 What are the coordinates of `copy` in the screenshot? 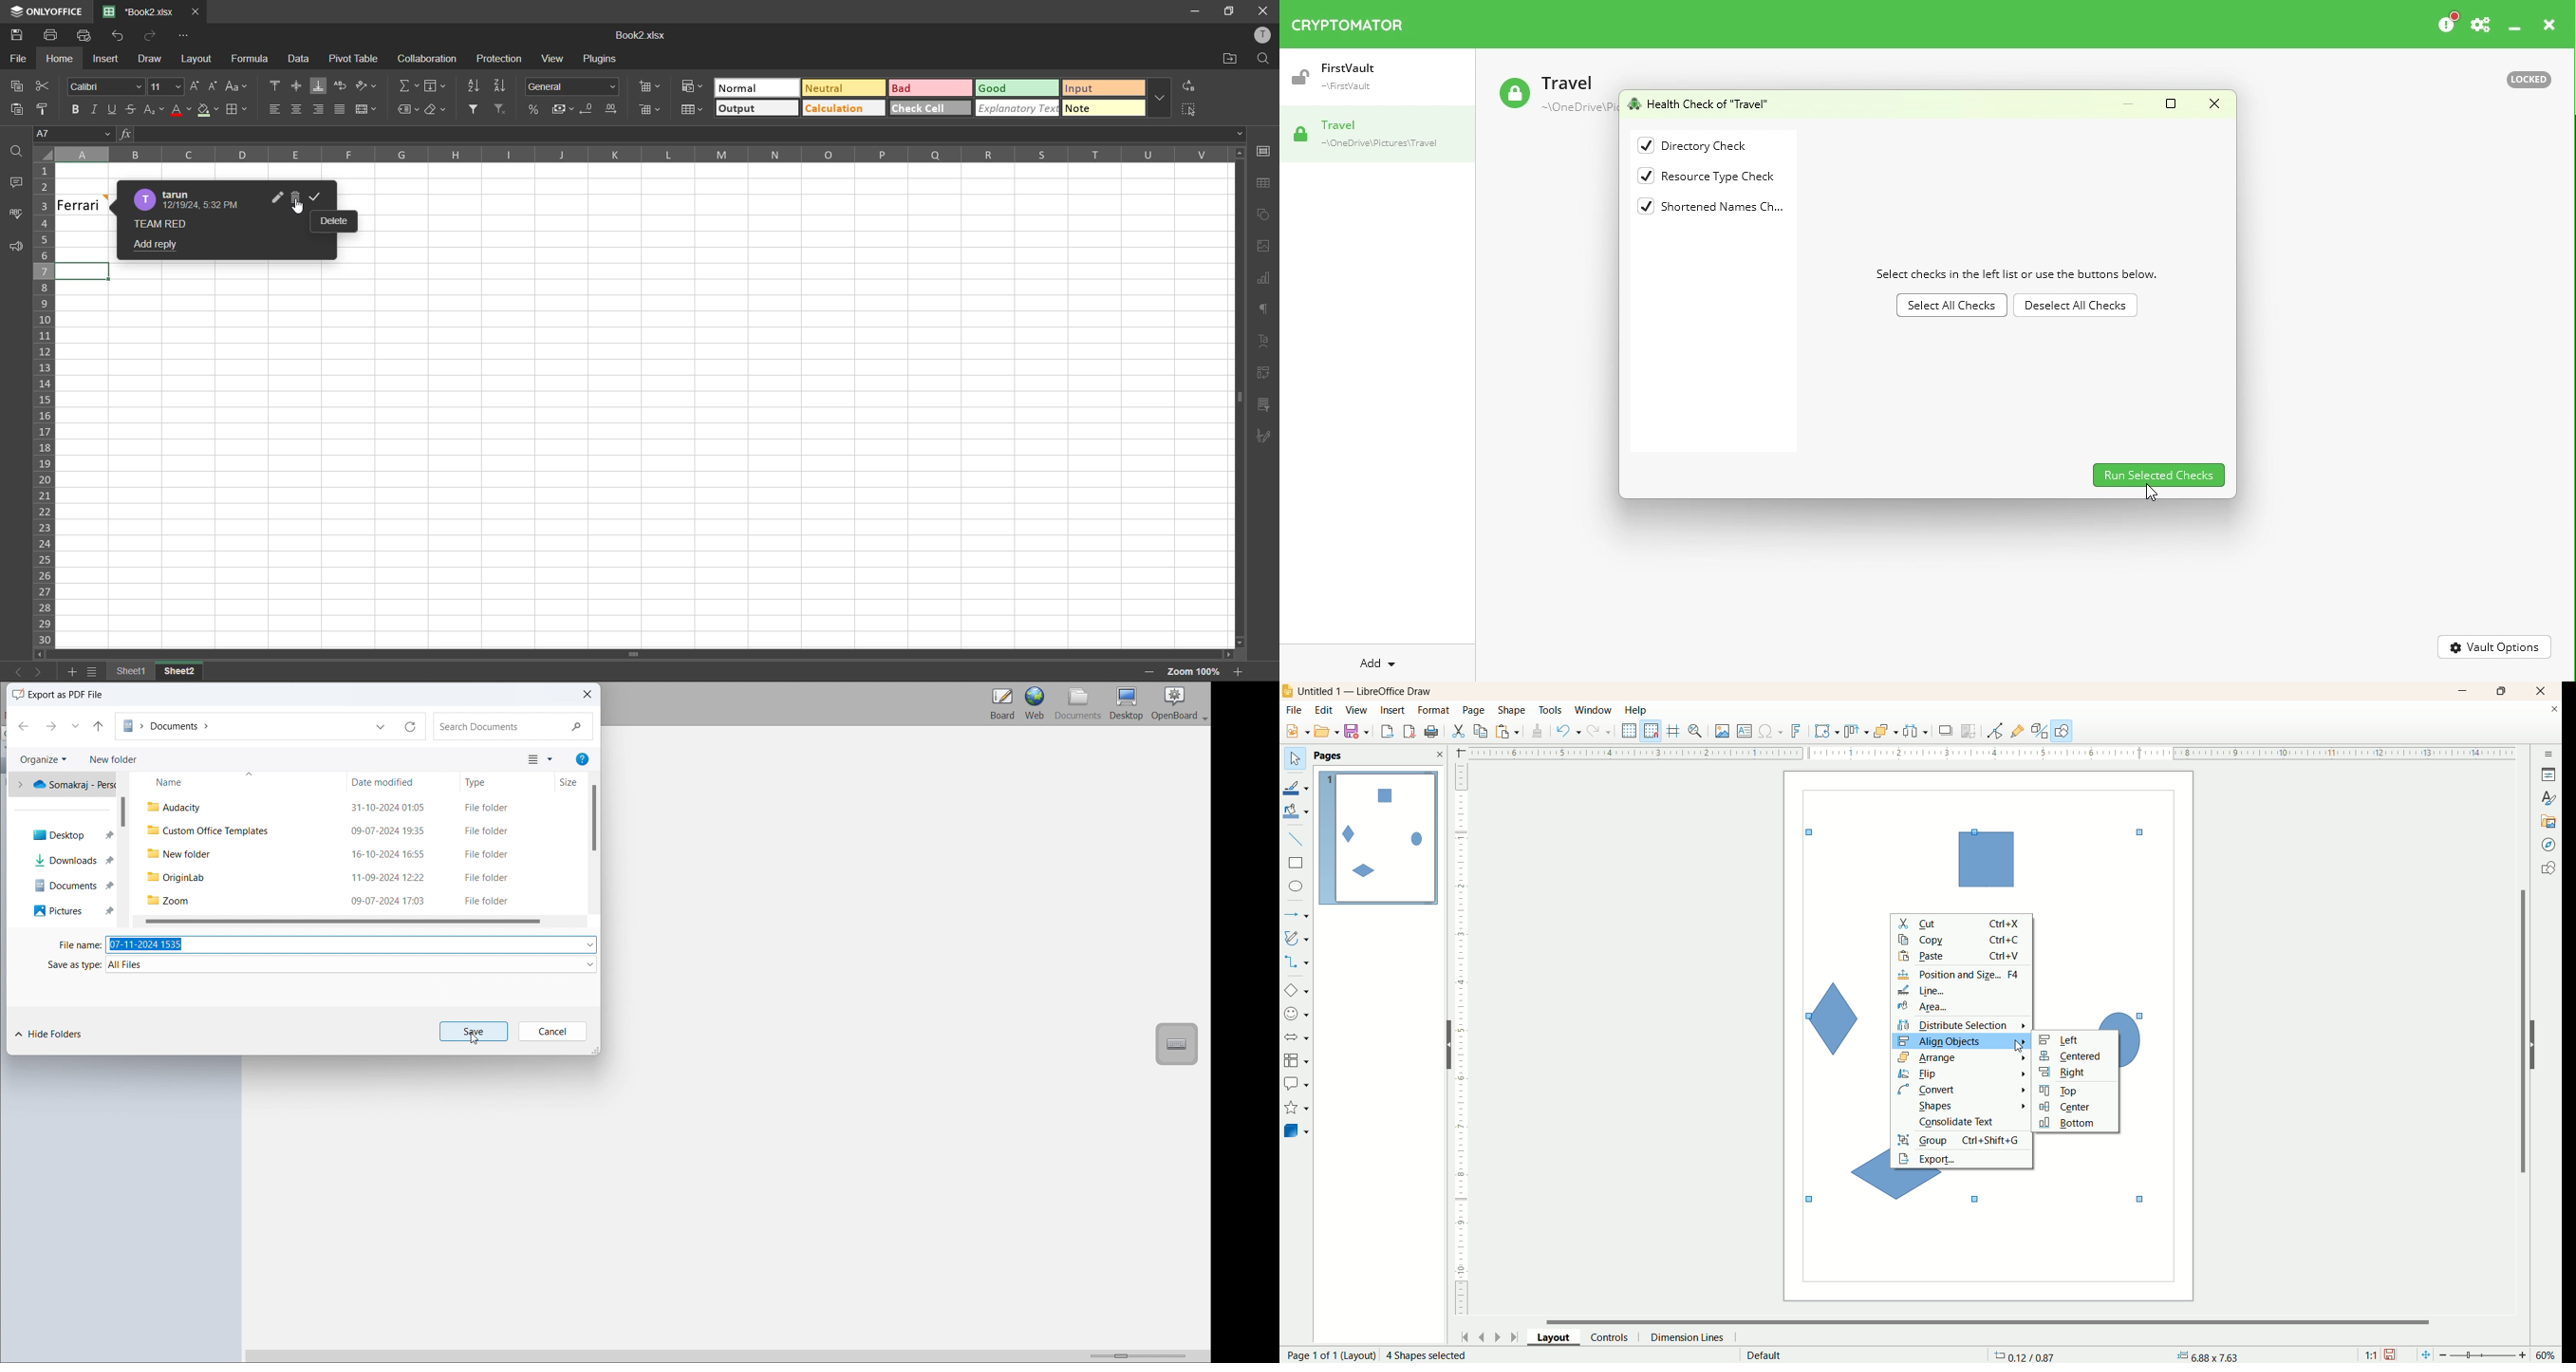 It's located at (1962, 939).